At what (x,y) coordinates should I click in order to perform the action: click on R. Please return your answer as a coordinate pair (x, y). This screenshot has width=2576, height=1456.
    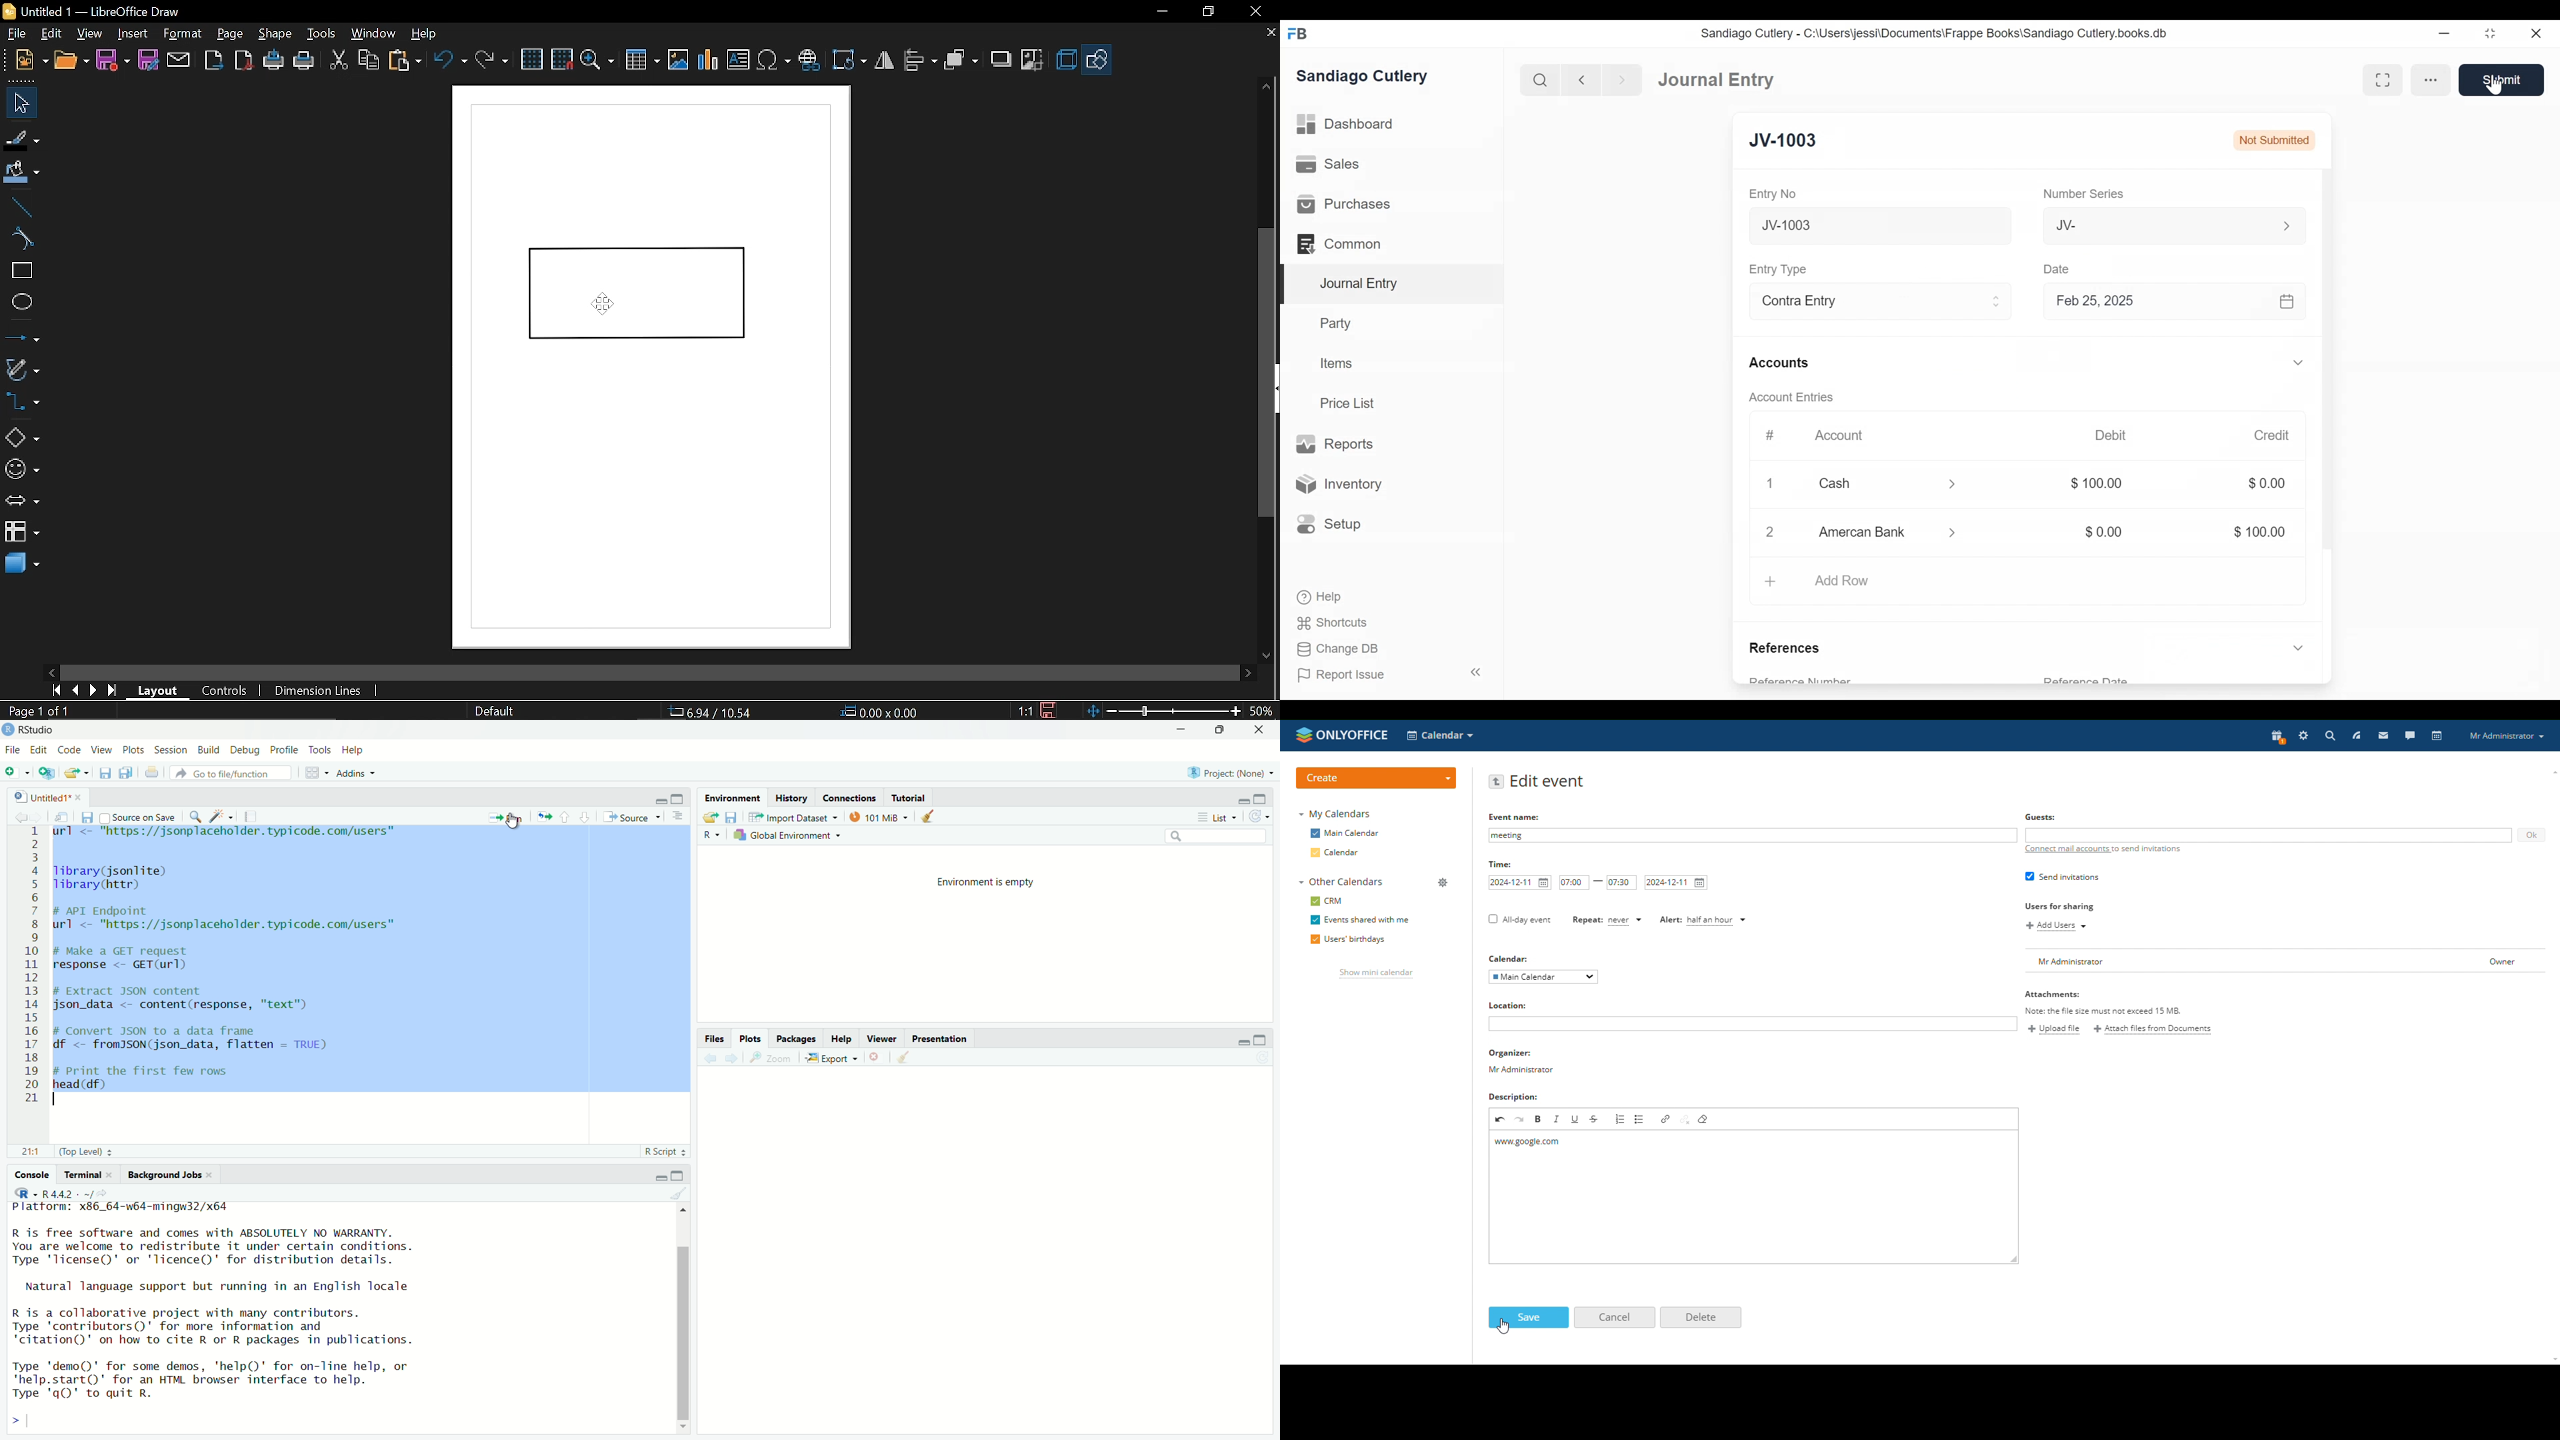
    Looking at the image, I should click on (712, 835).